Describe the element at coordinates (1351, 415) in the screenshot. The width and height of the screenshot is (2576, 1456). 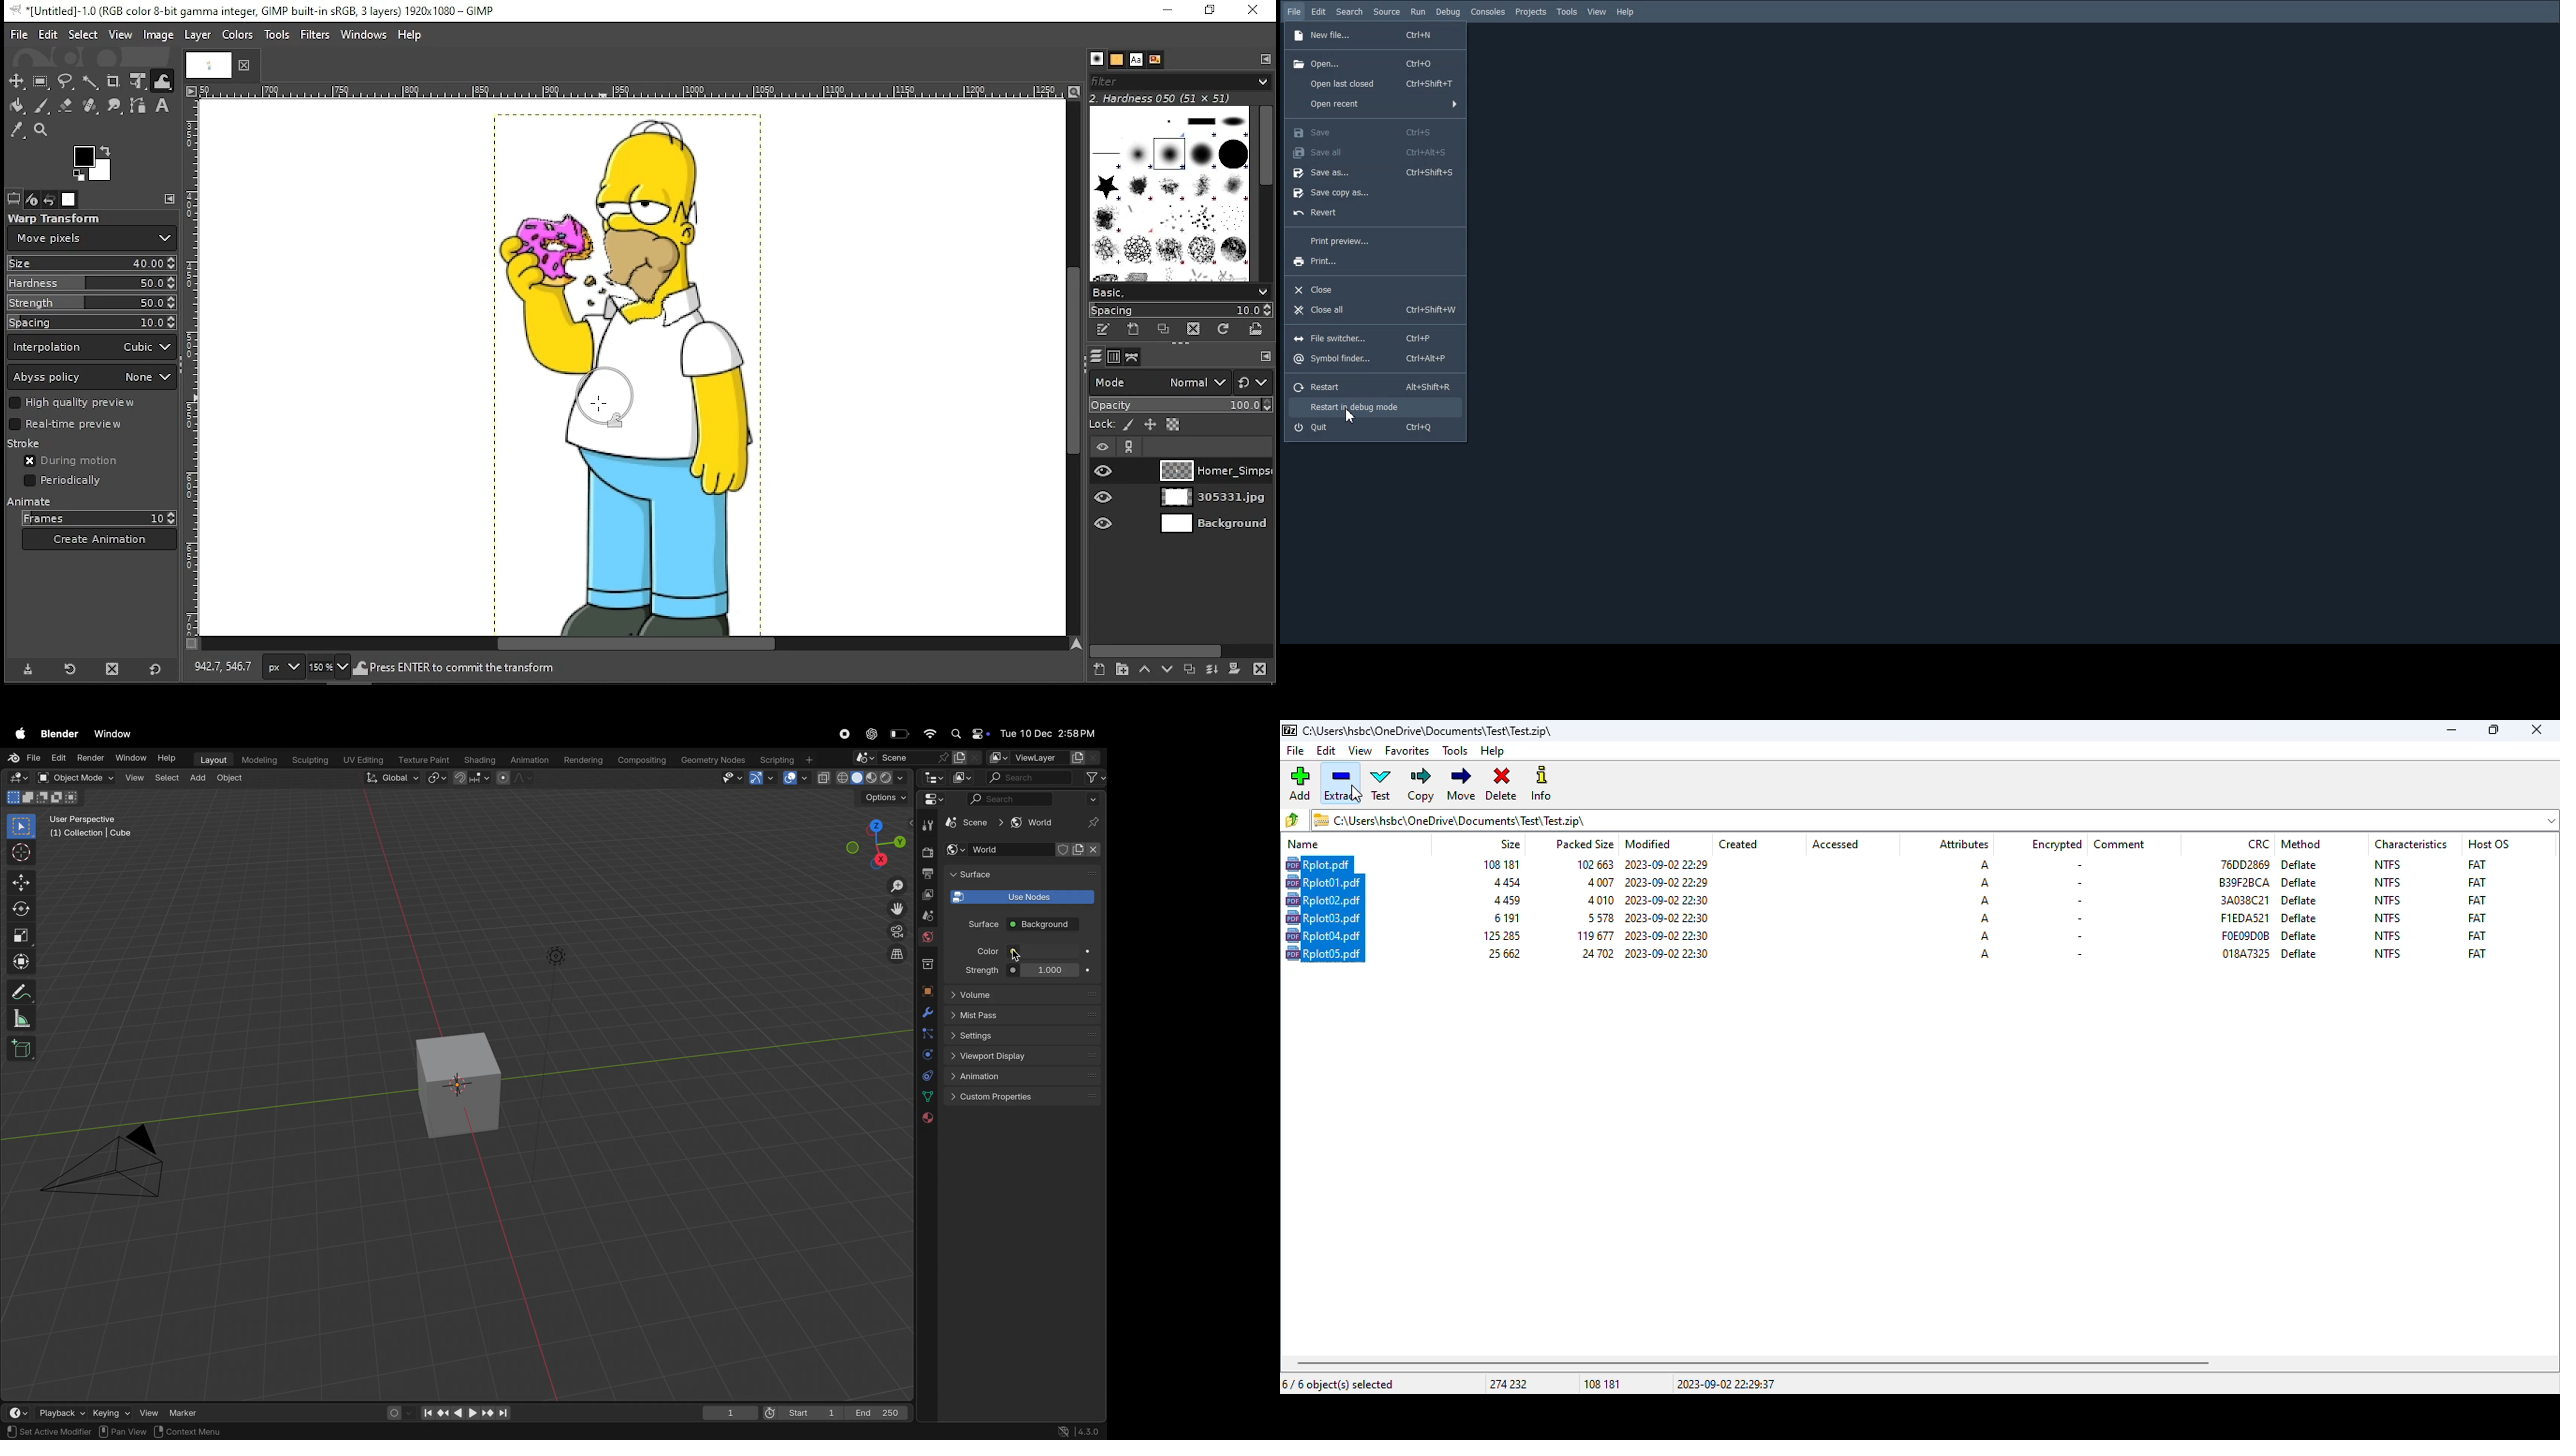
I see `cursor` at that location.